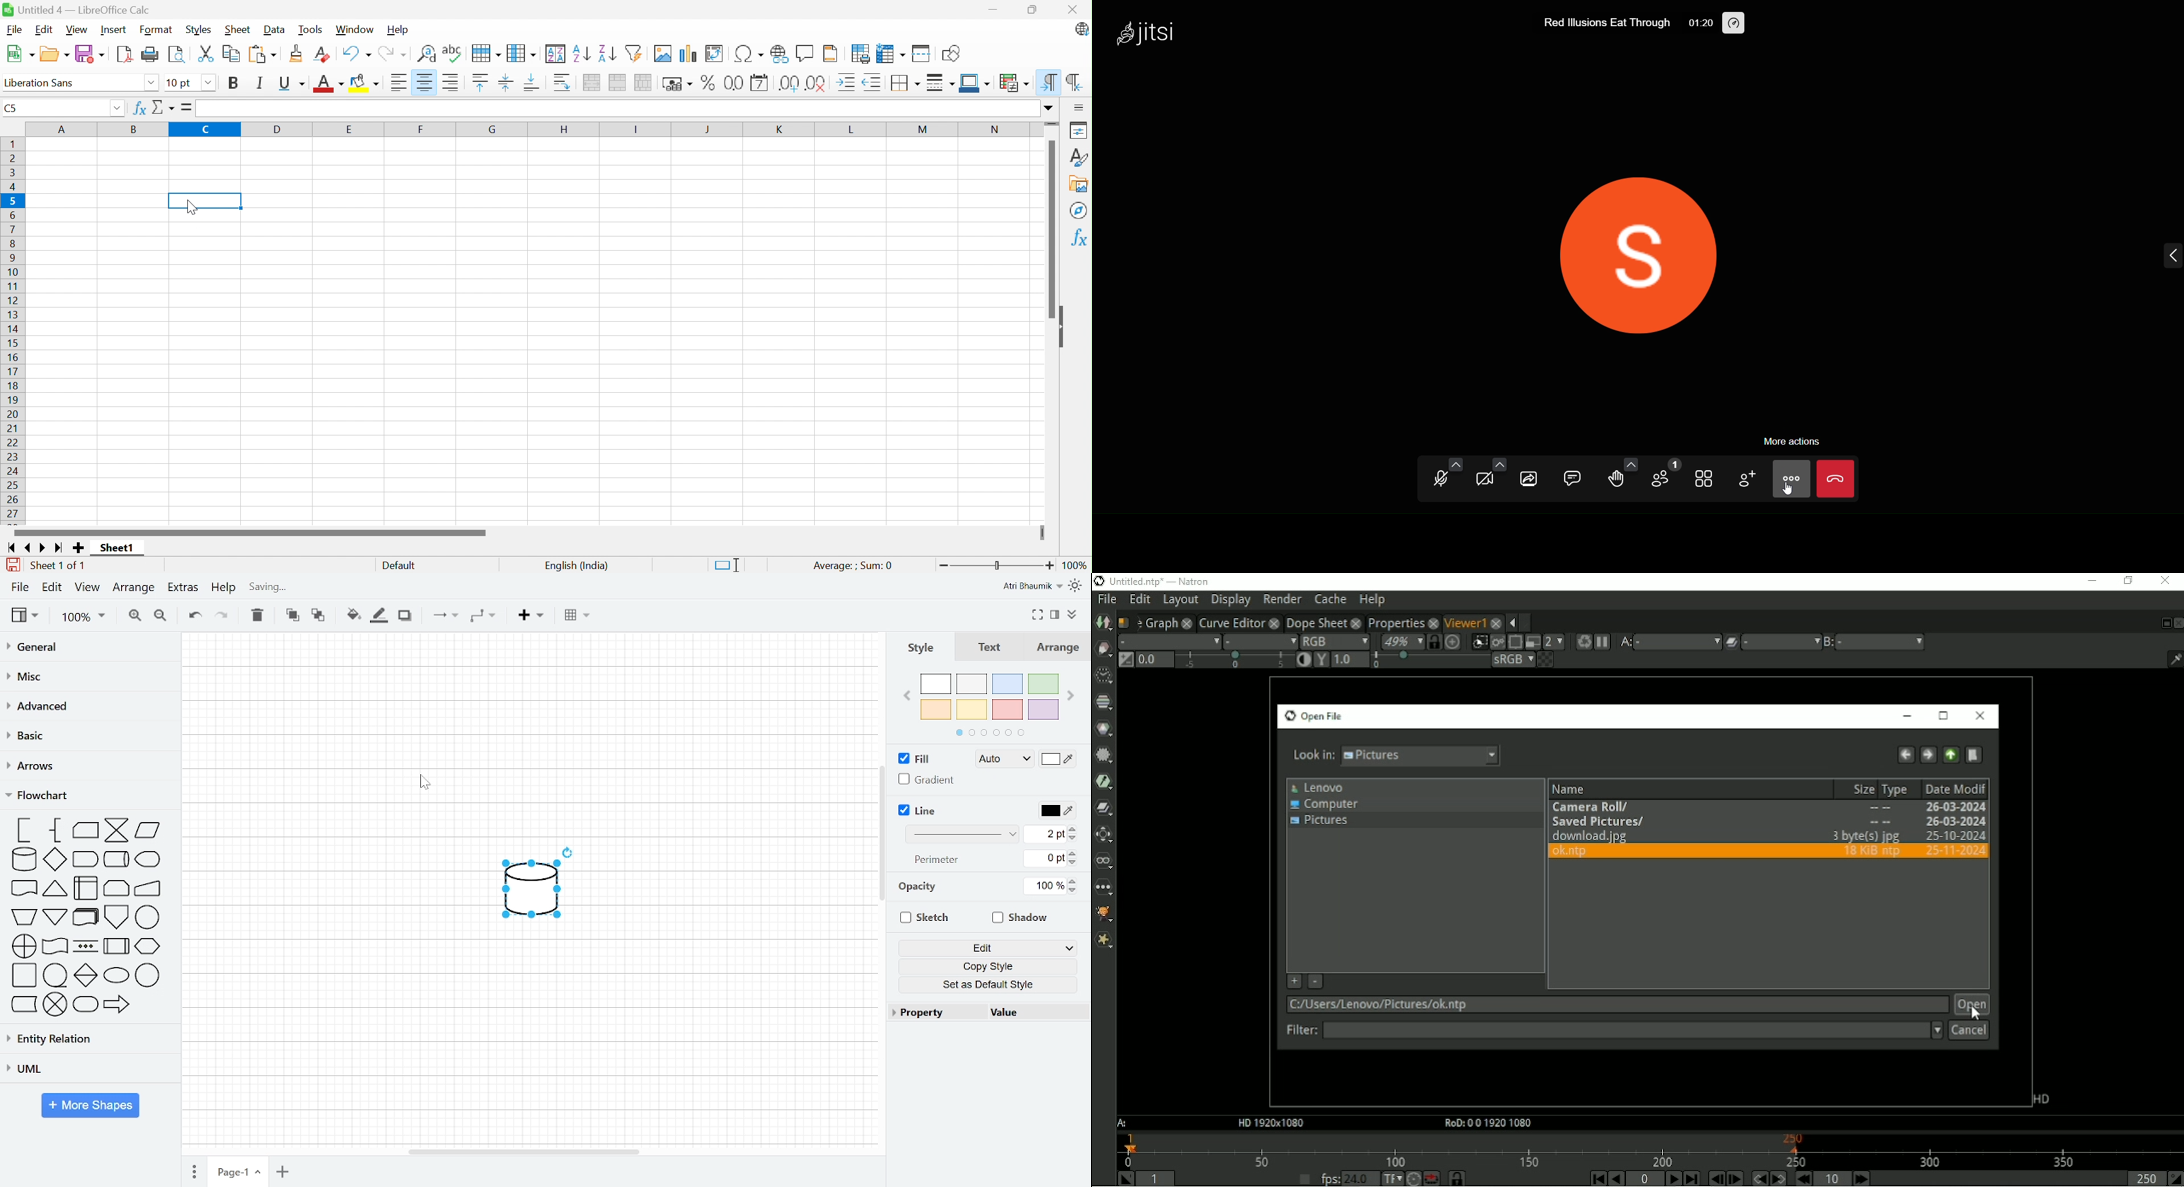 This screenshot has width=2184, height=1204. I want to click on Themes, so click(1078, 586).